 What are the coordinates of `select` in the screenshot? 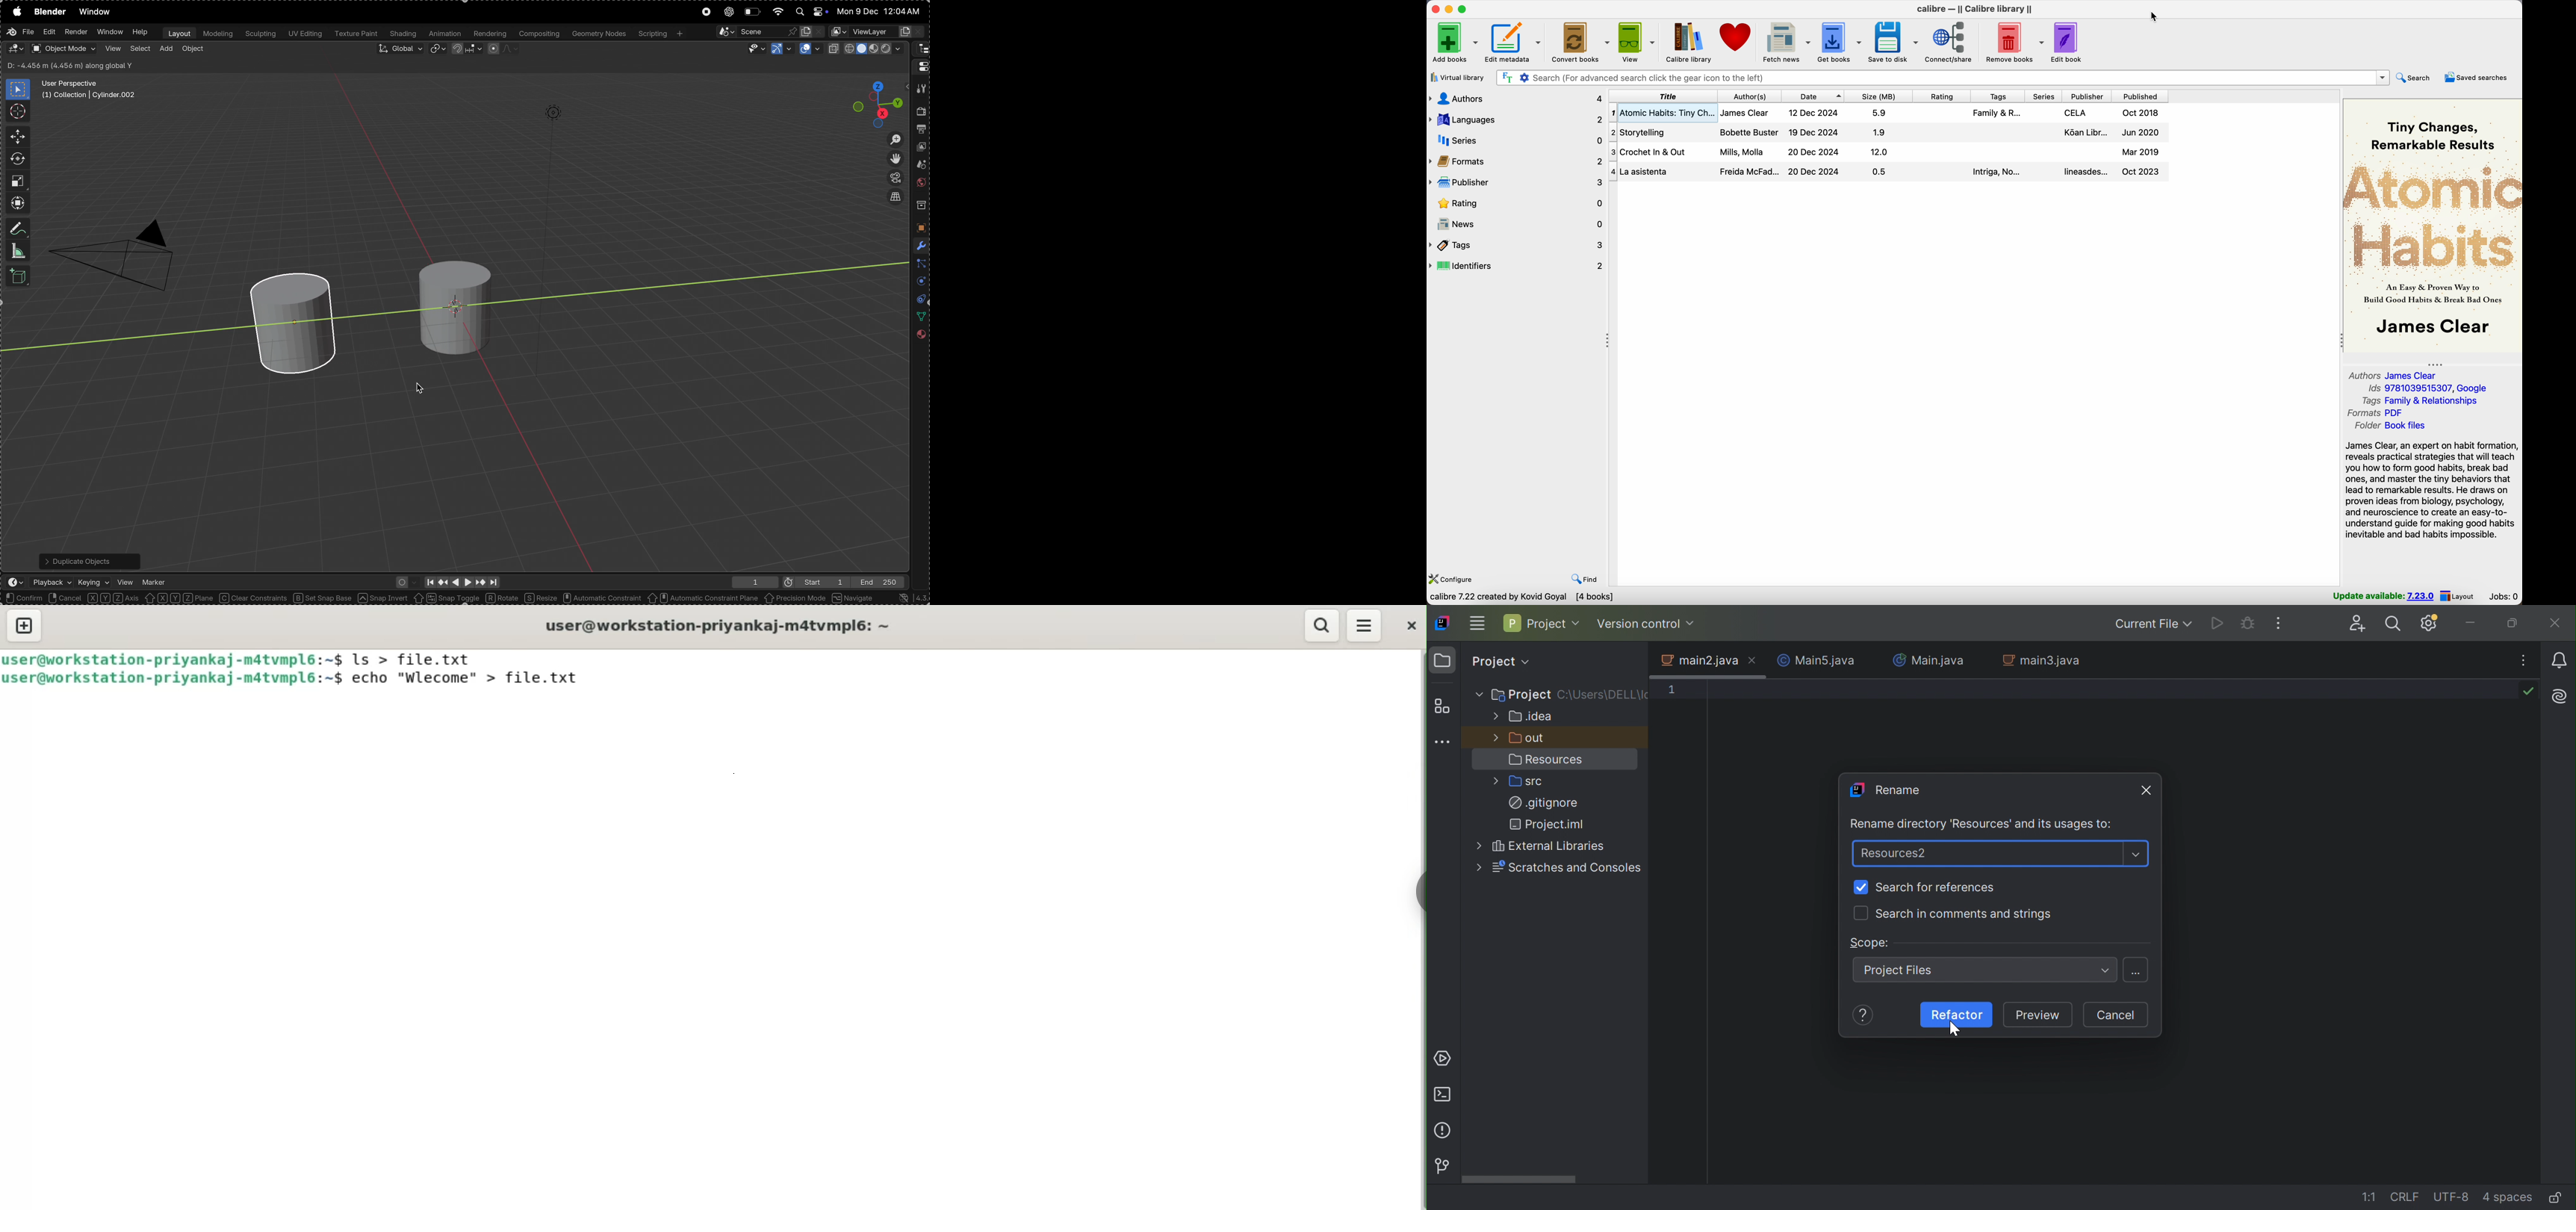 It's located at (140, 50).